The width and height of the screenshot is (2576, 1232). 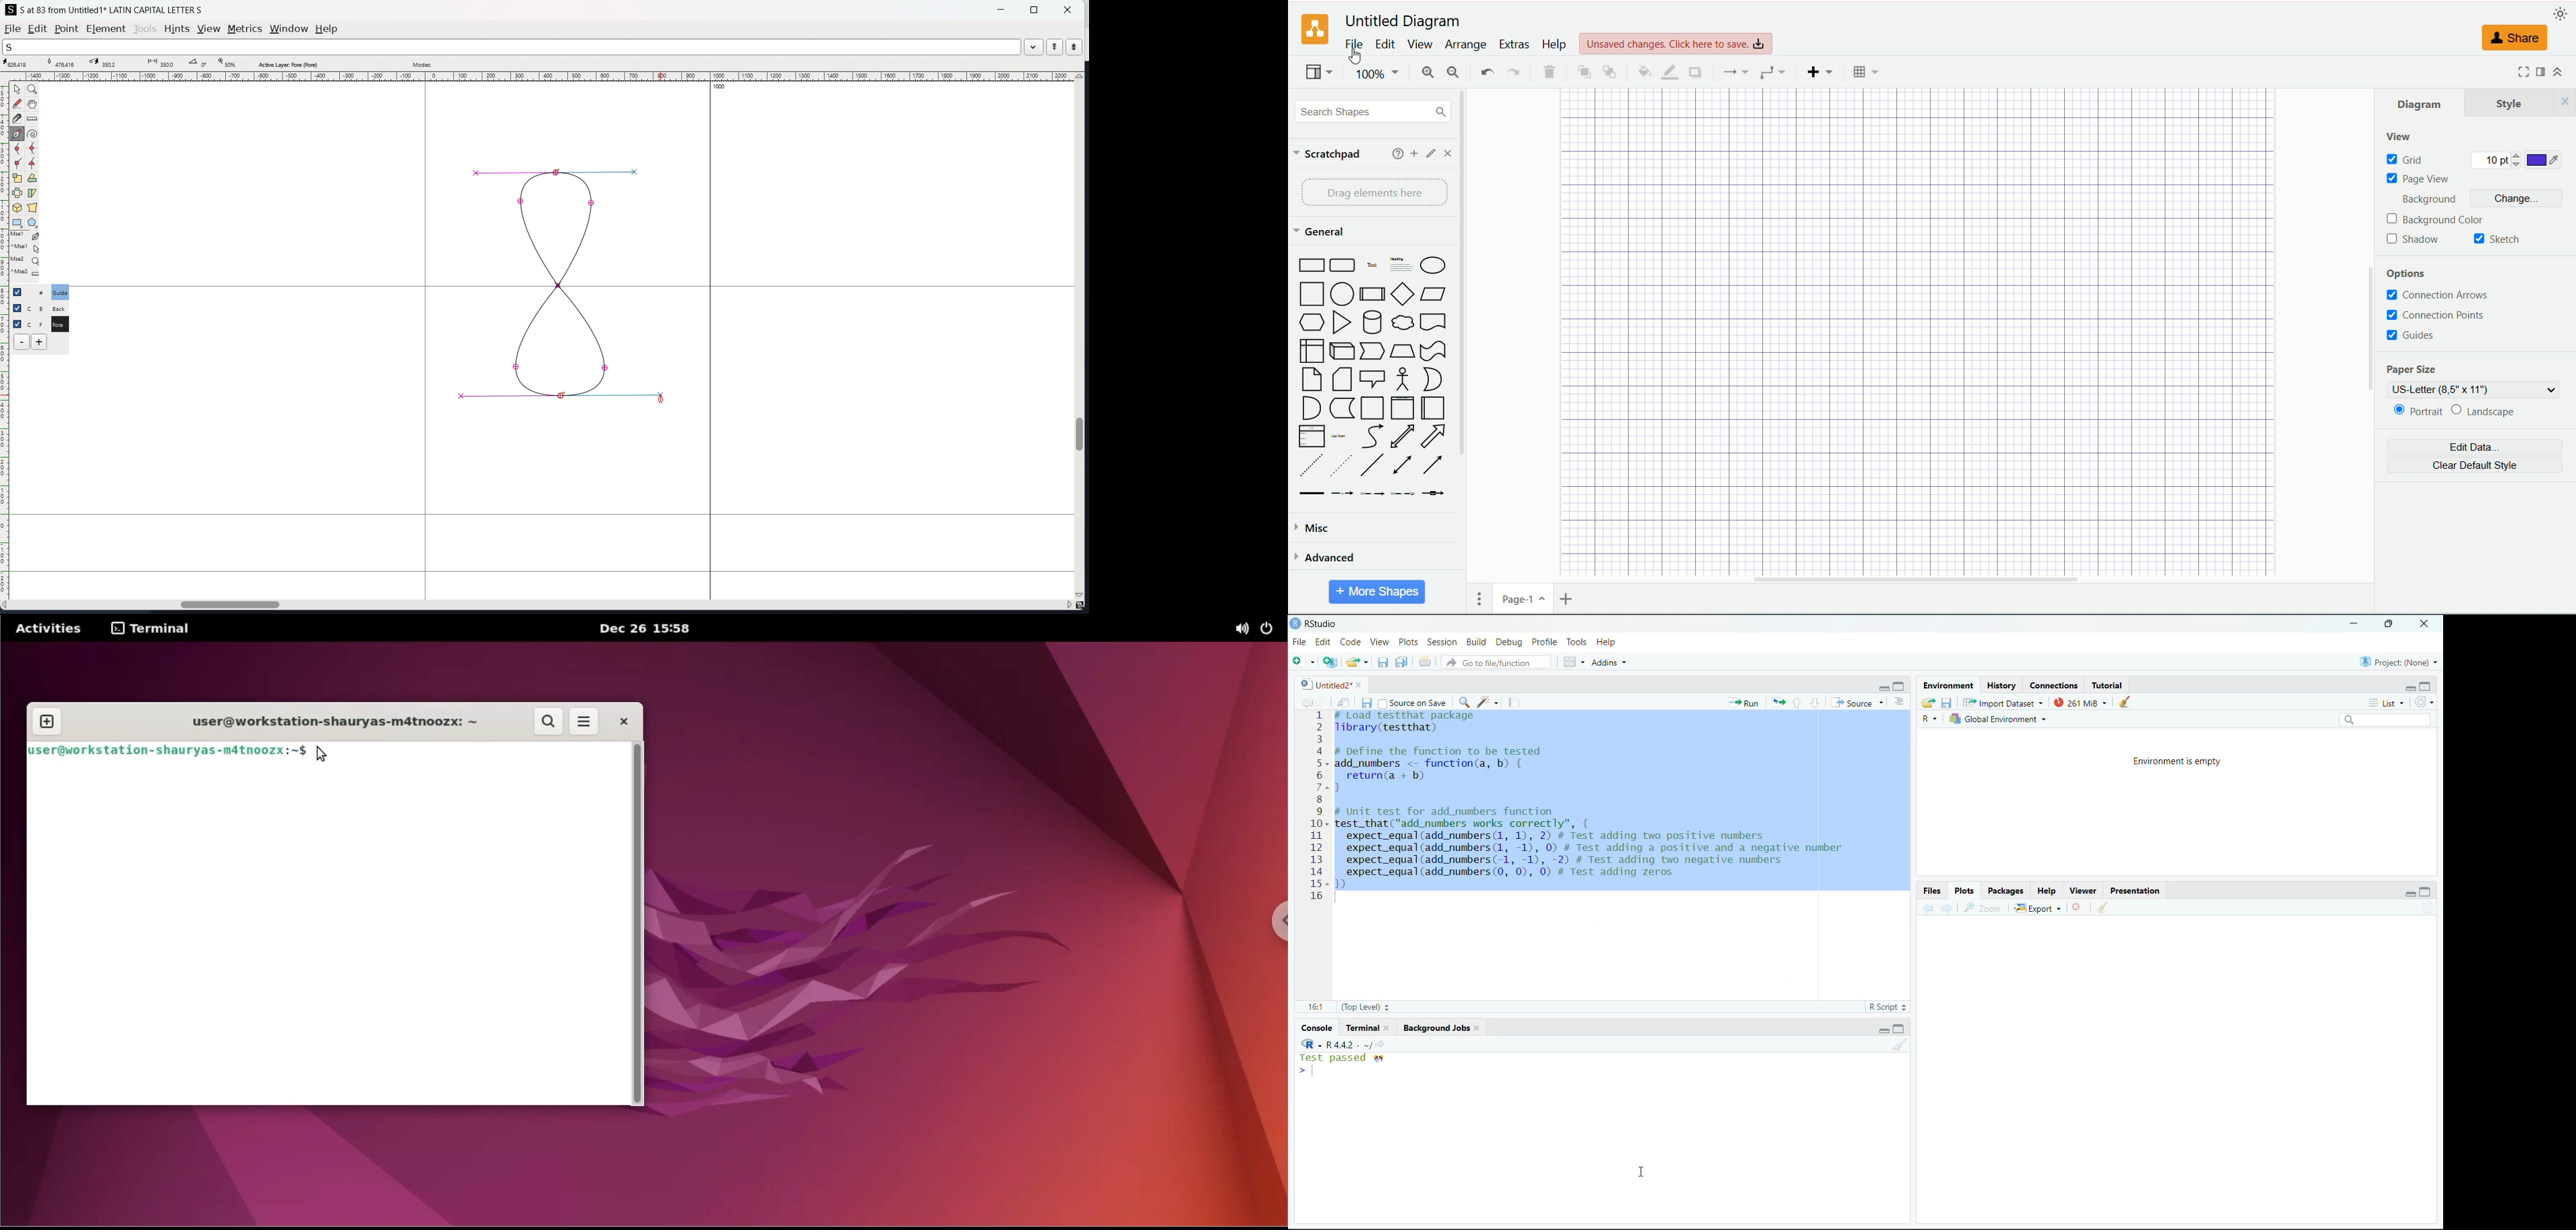 I want to click on 16:1, so click(x=1314, y=1006).